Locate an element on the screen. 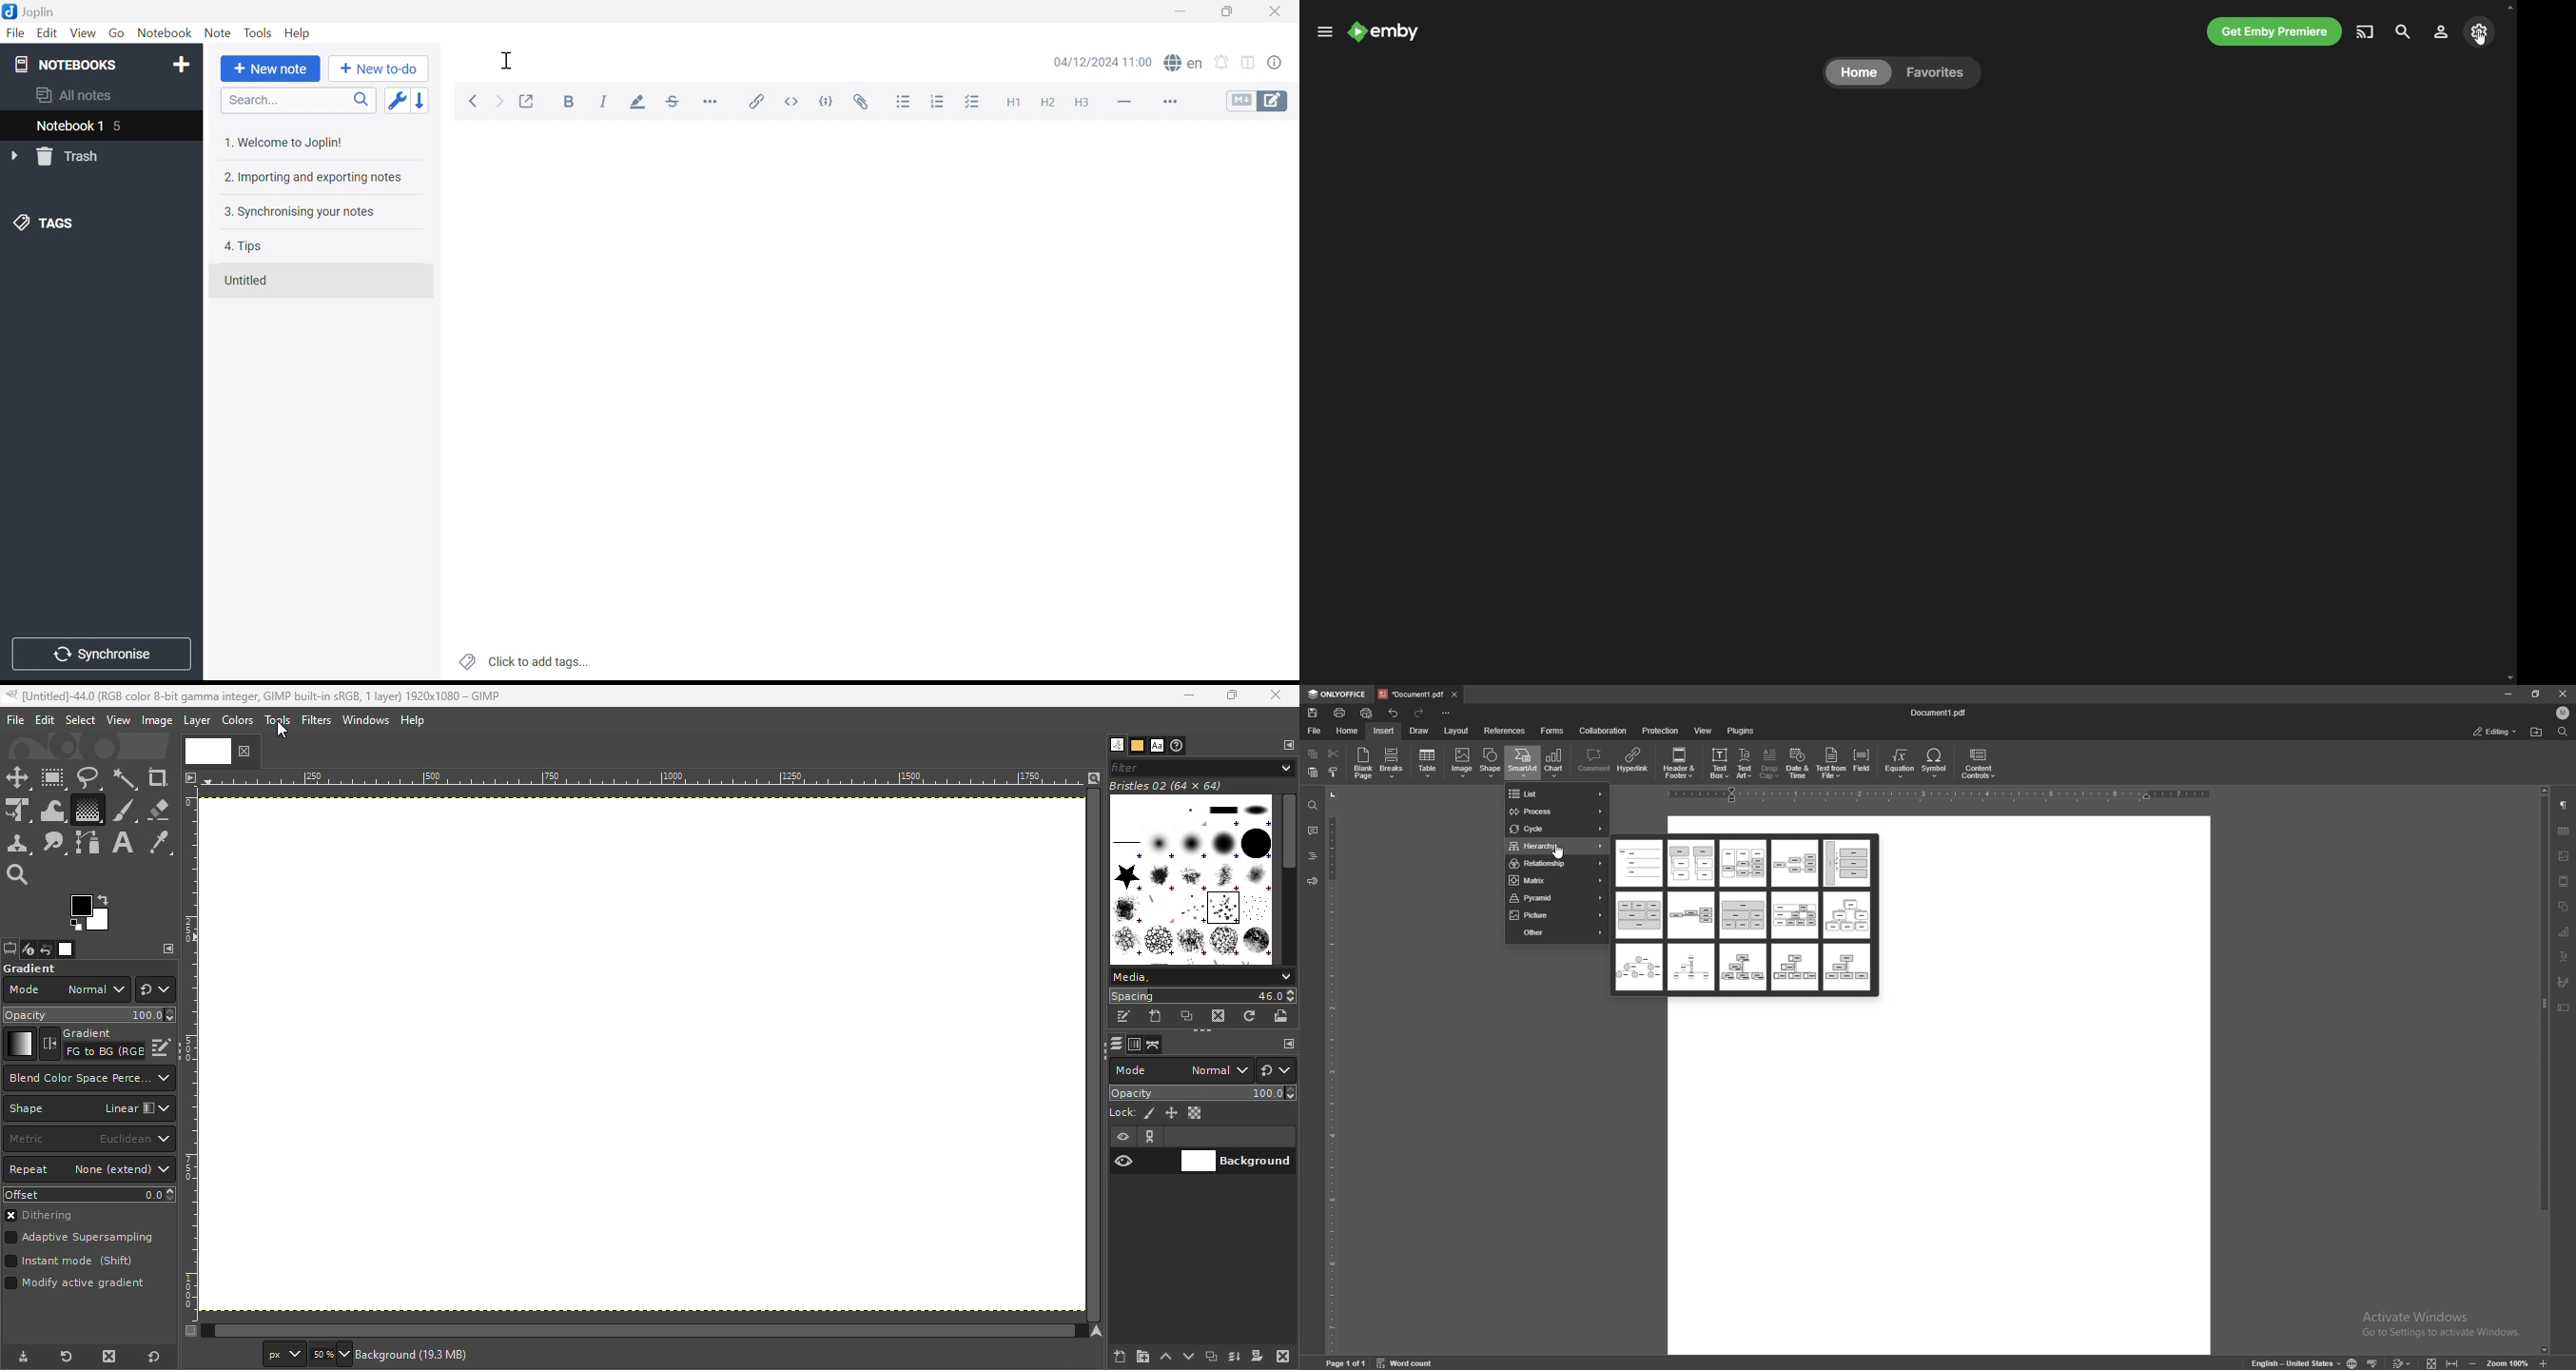 This screenshot has height=1372, width=2576. chart is located at coordinates (1555, 763).